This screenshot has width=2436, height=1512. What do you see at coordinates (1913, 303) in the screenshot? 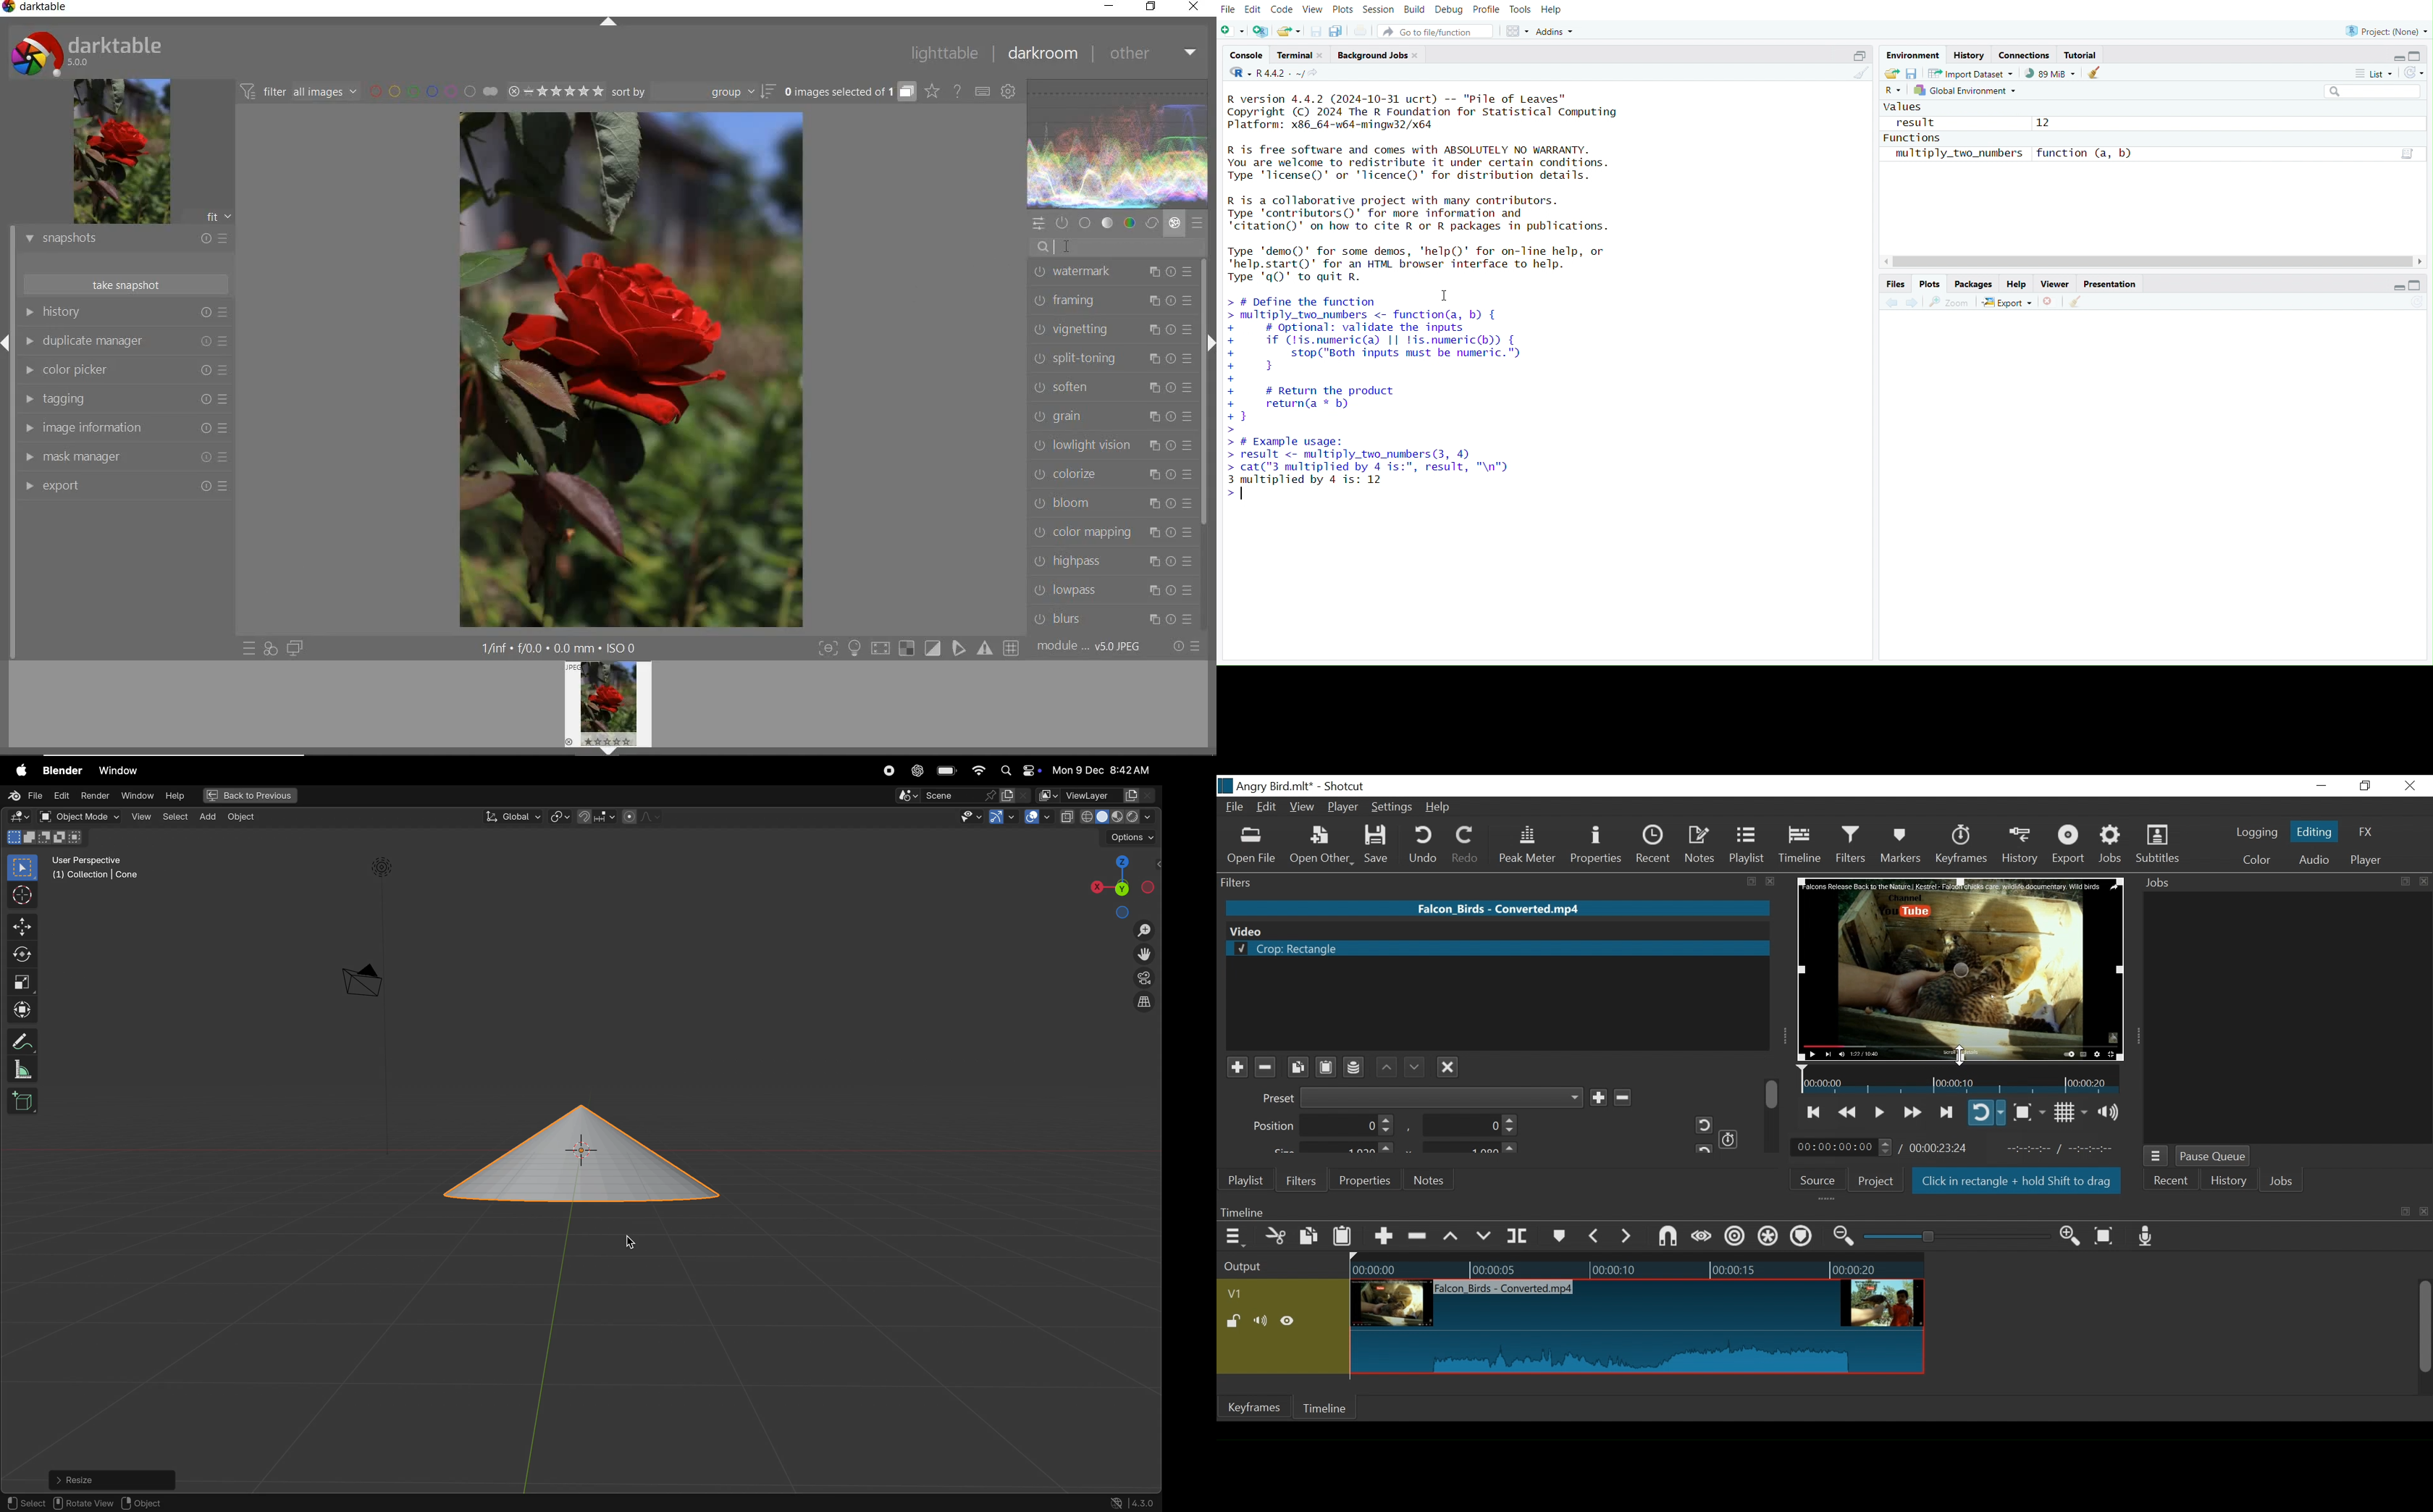
I see `Go forward to the next source location (Ctrl + F10)` at bounding box center [1913, 303].